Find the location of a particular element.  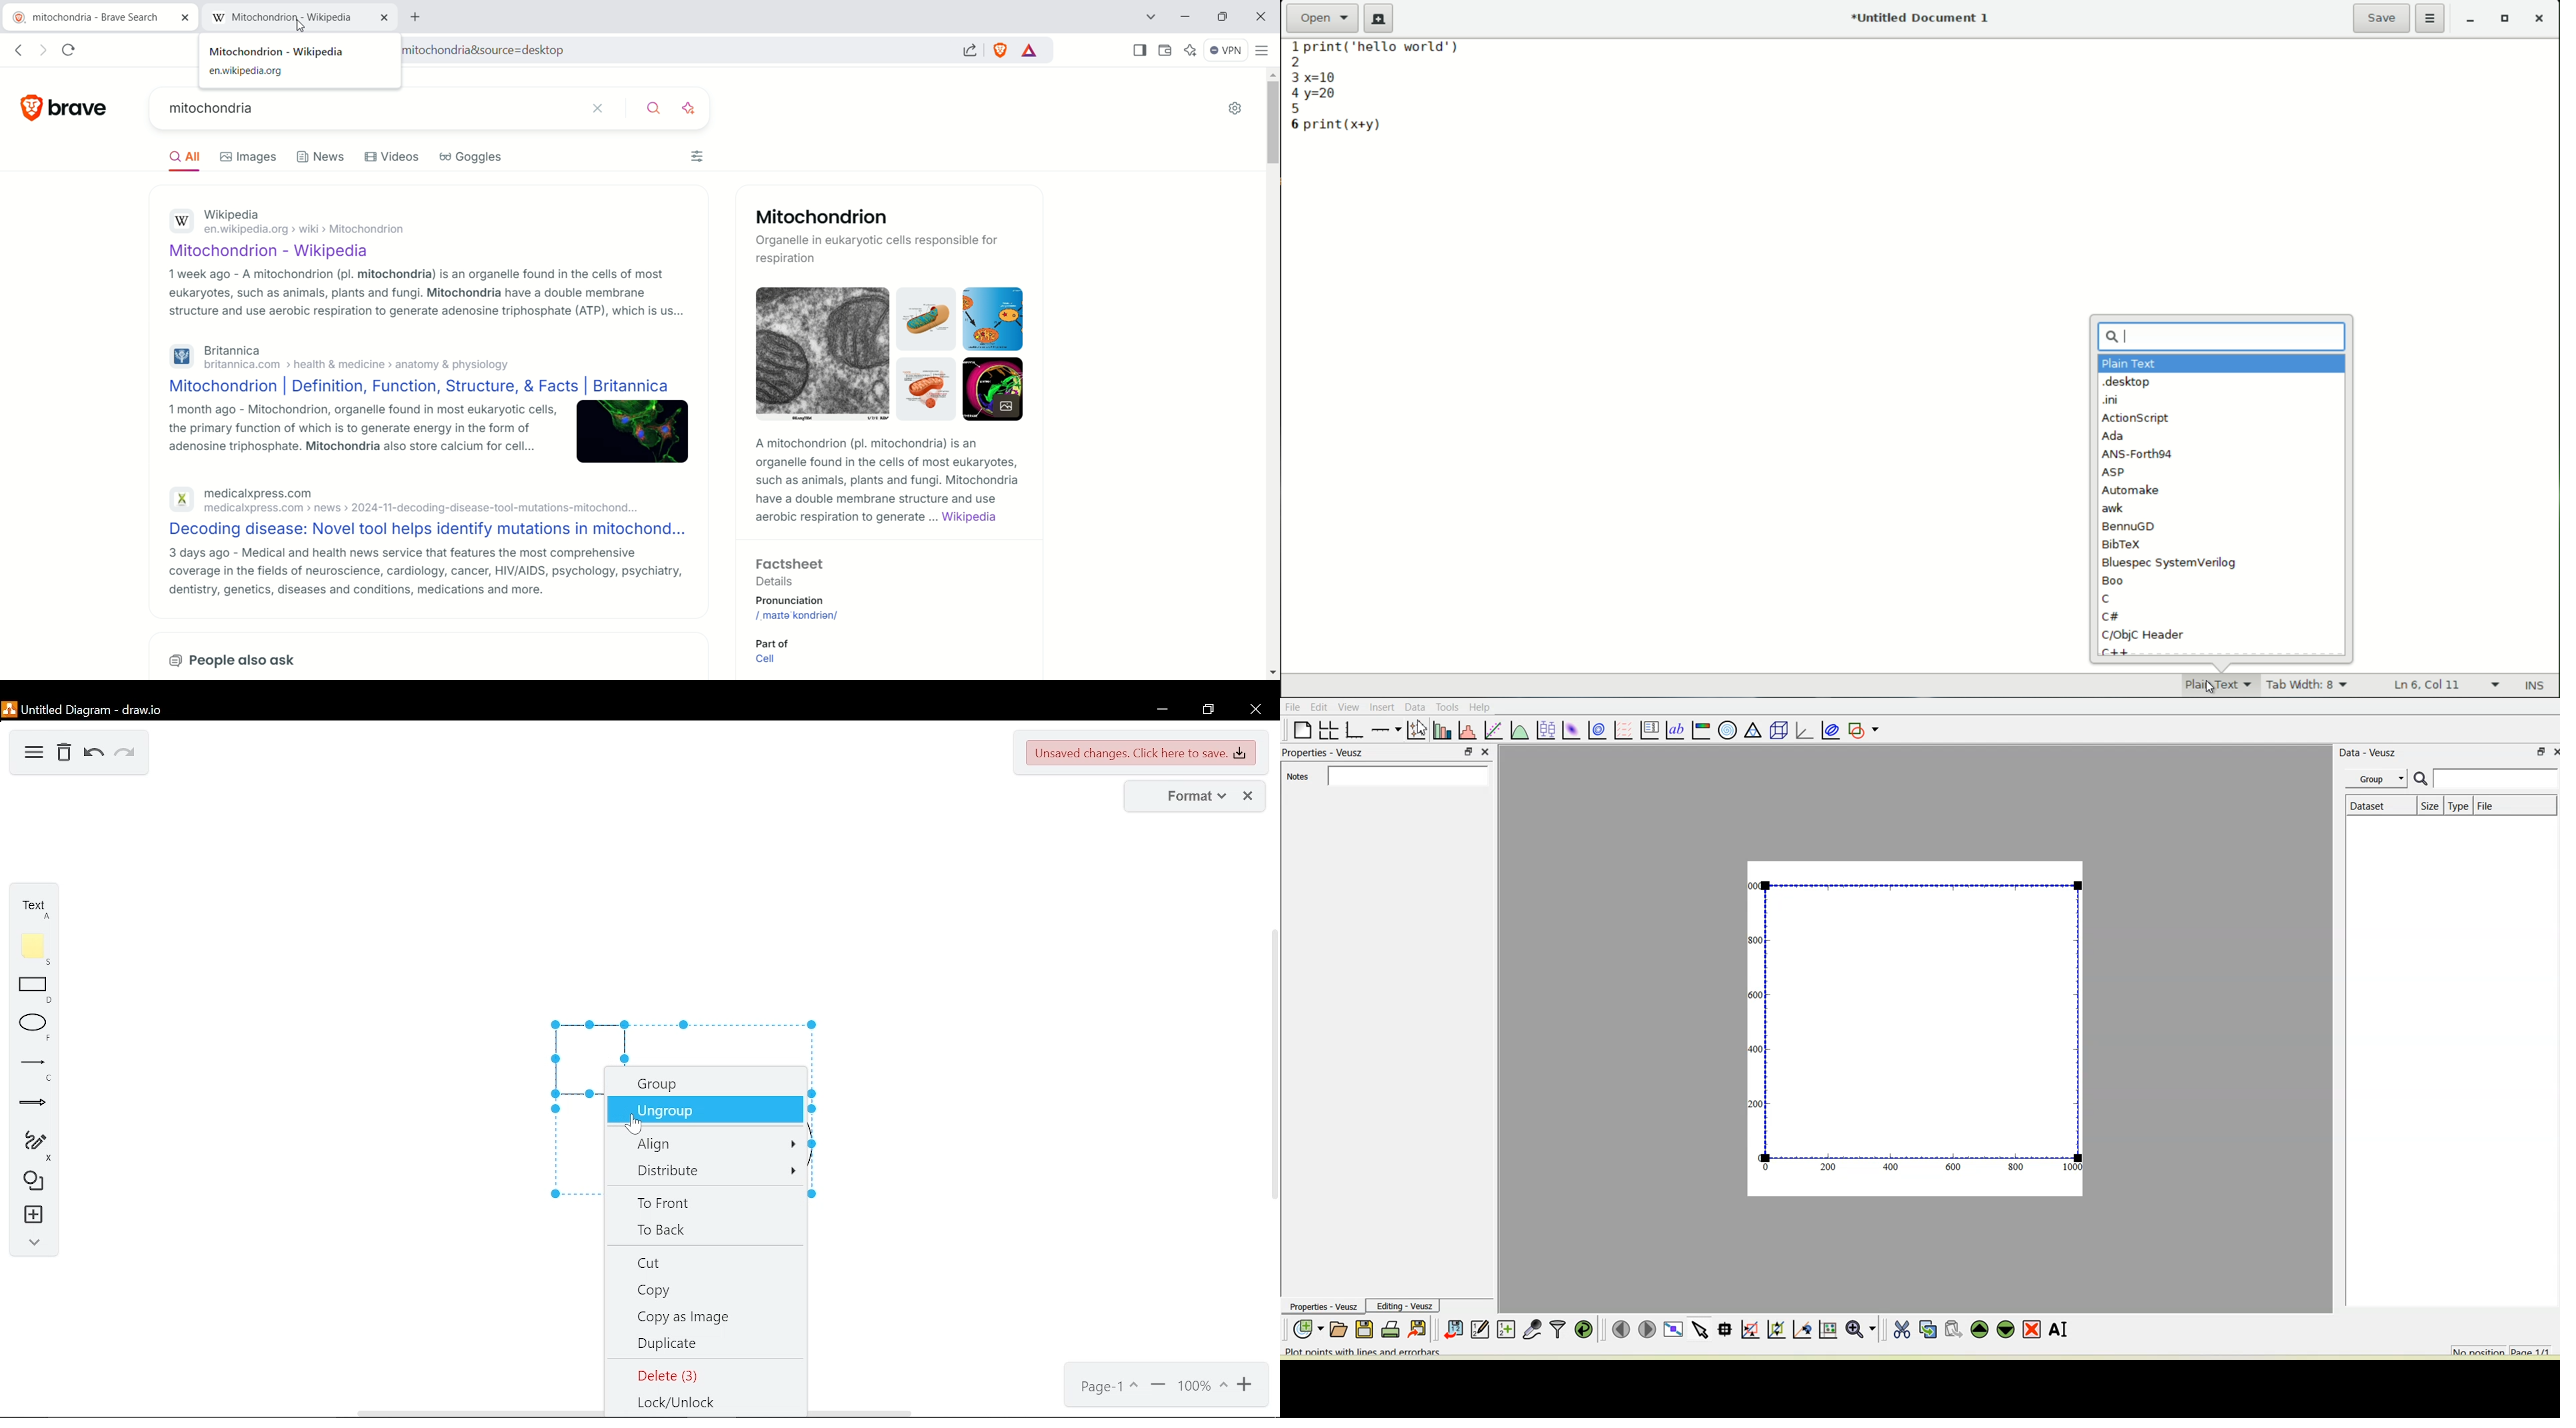

text is located at coordinates (1392, 52).